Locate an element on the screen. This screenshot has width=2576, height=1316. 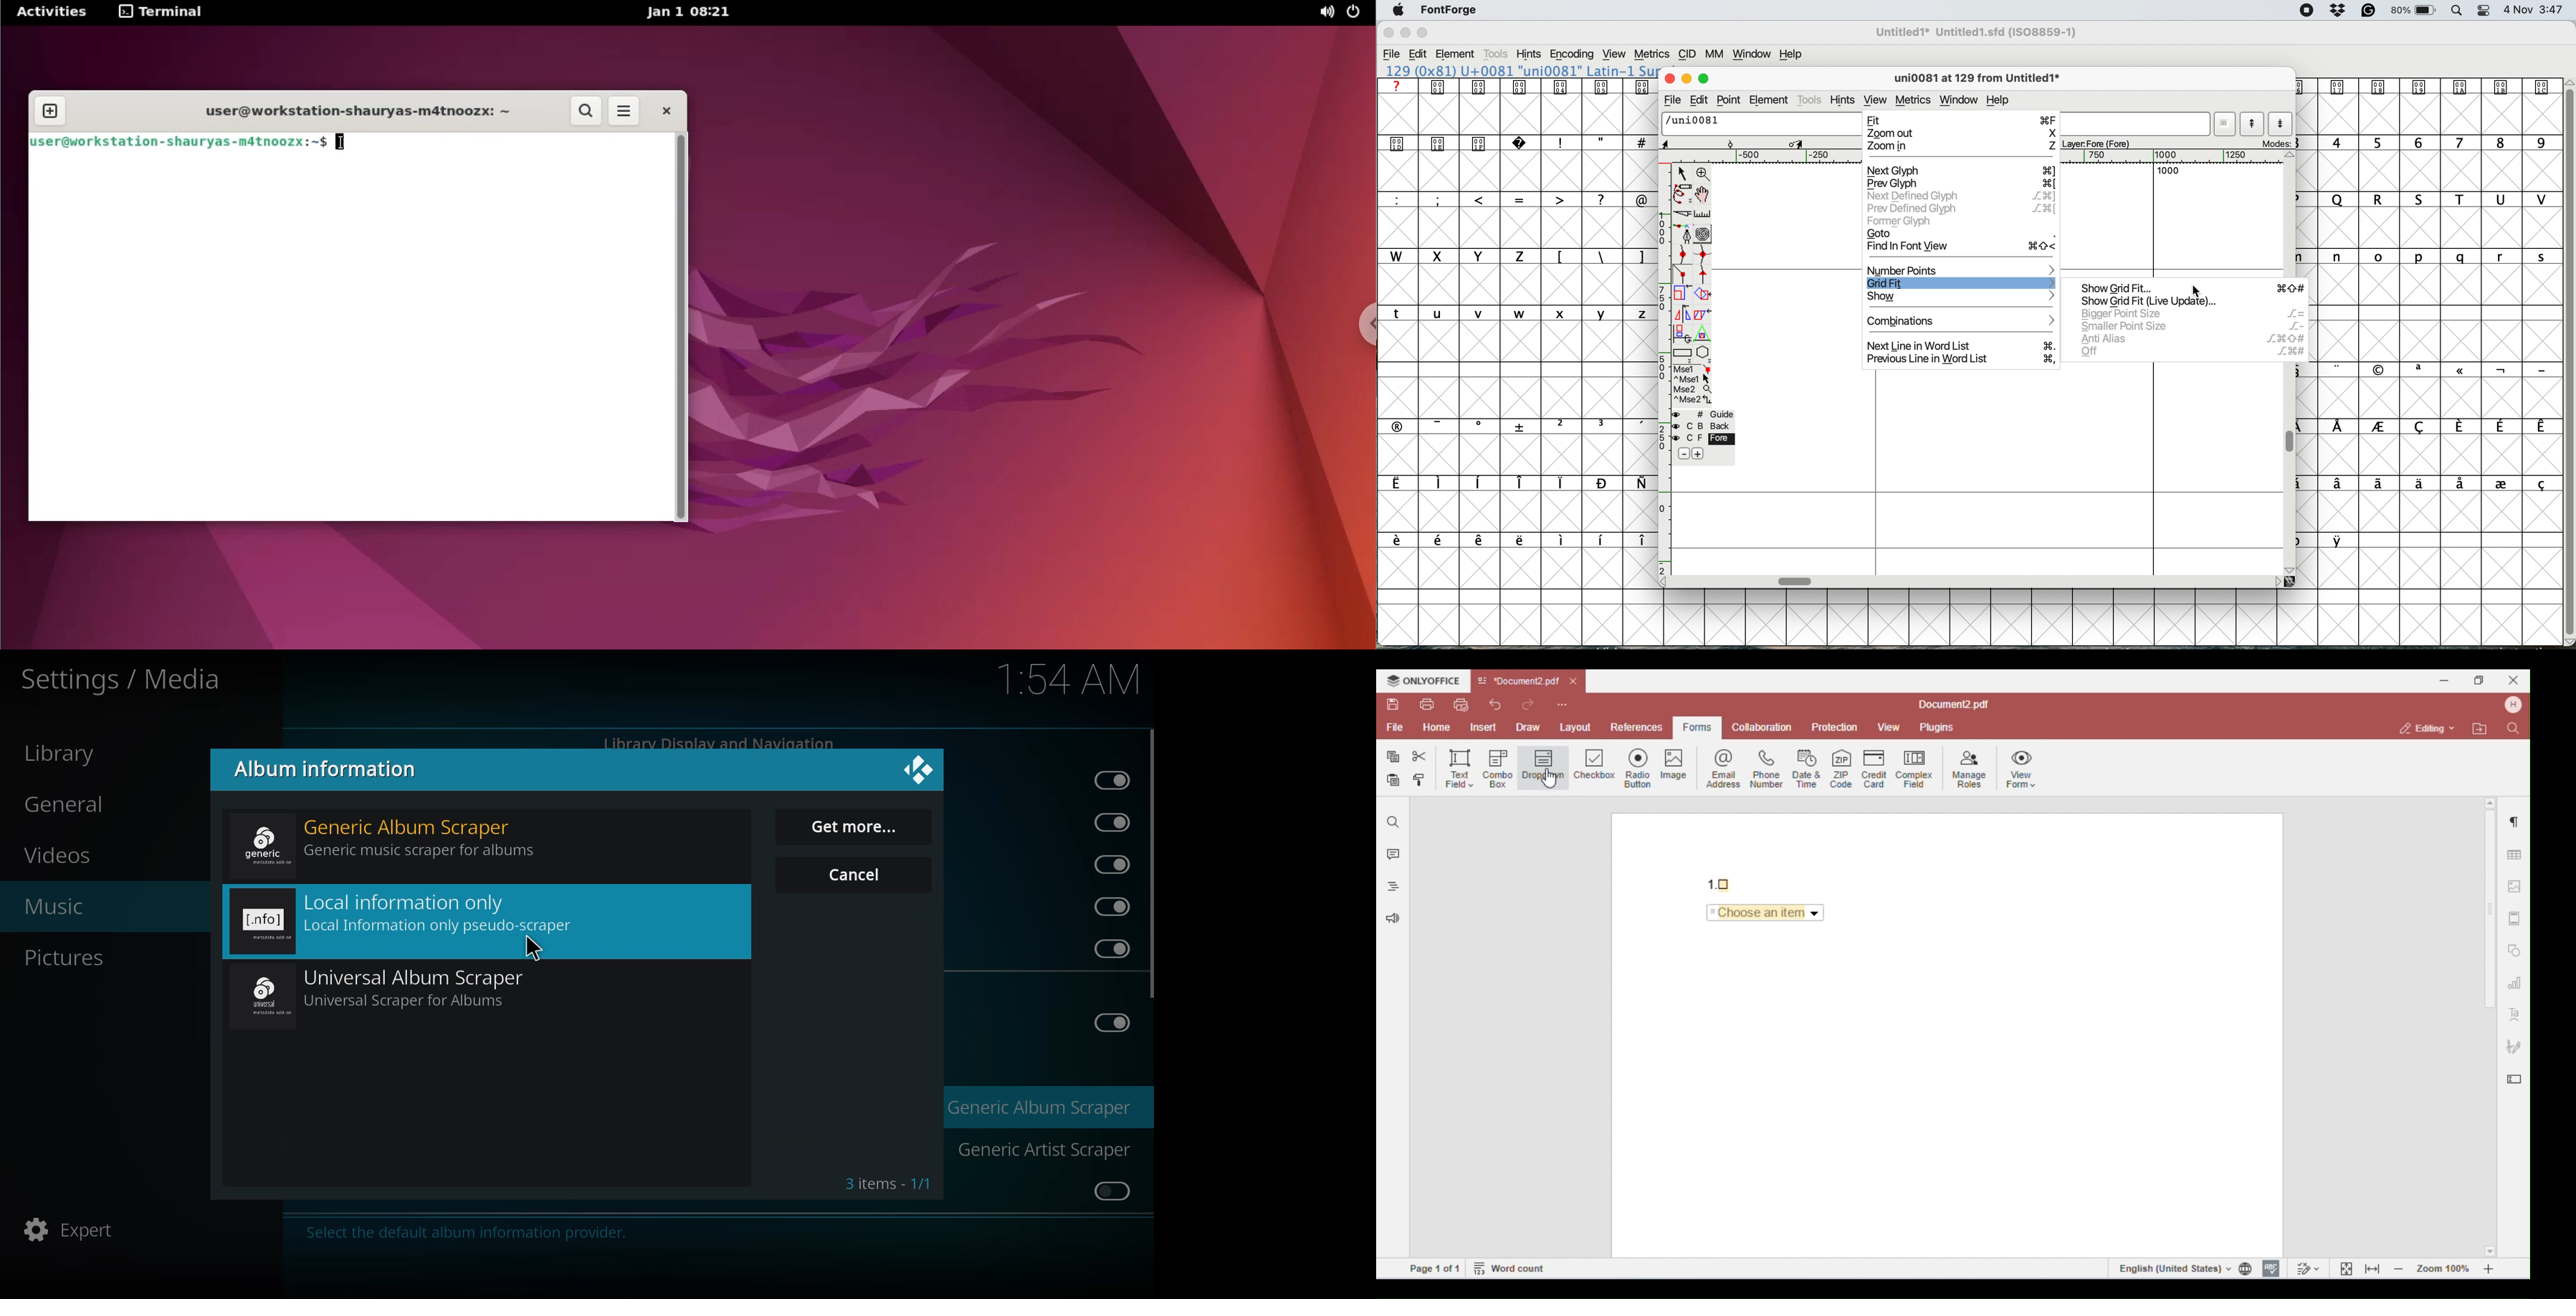
local information only is located at coordinates (412, 924).